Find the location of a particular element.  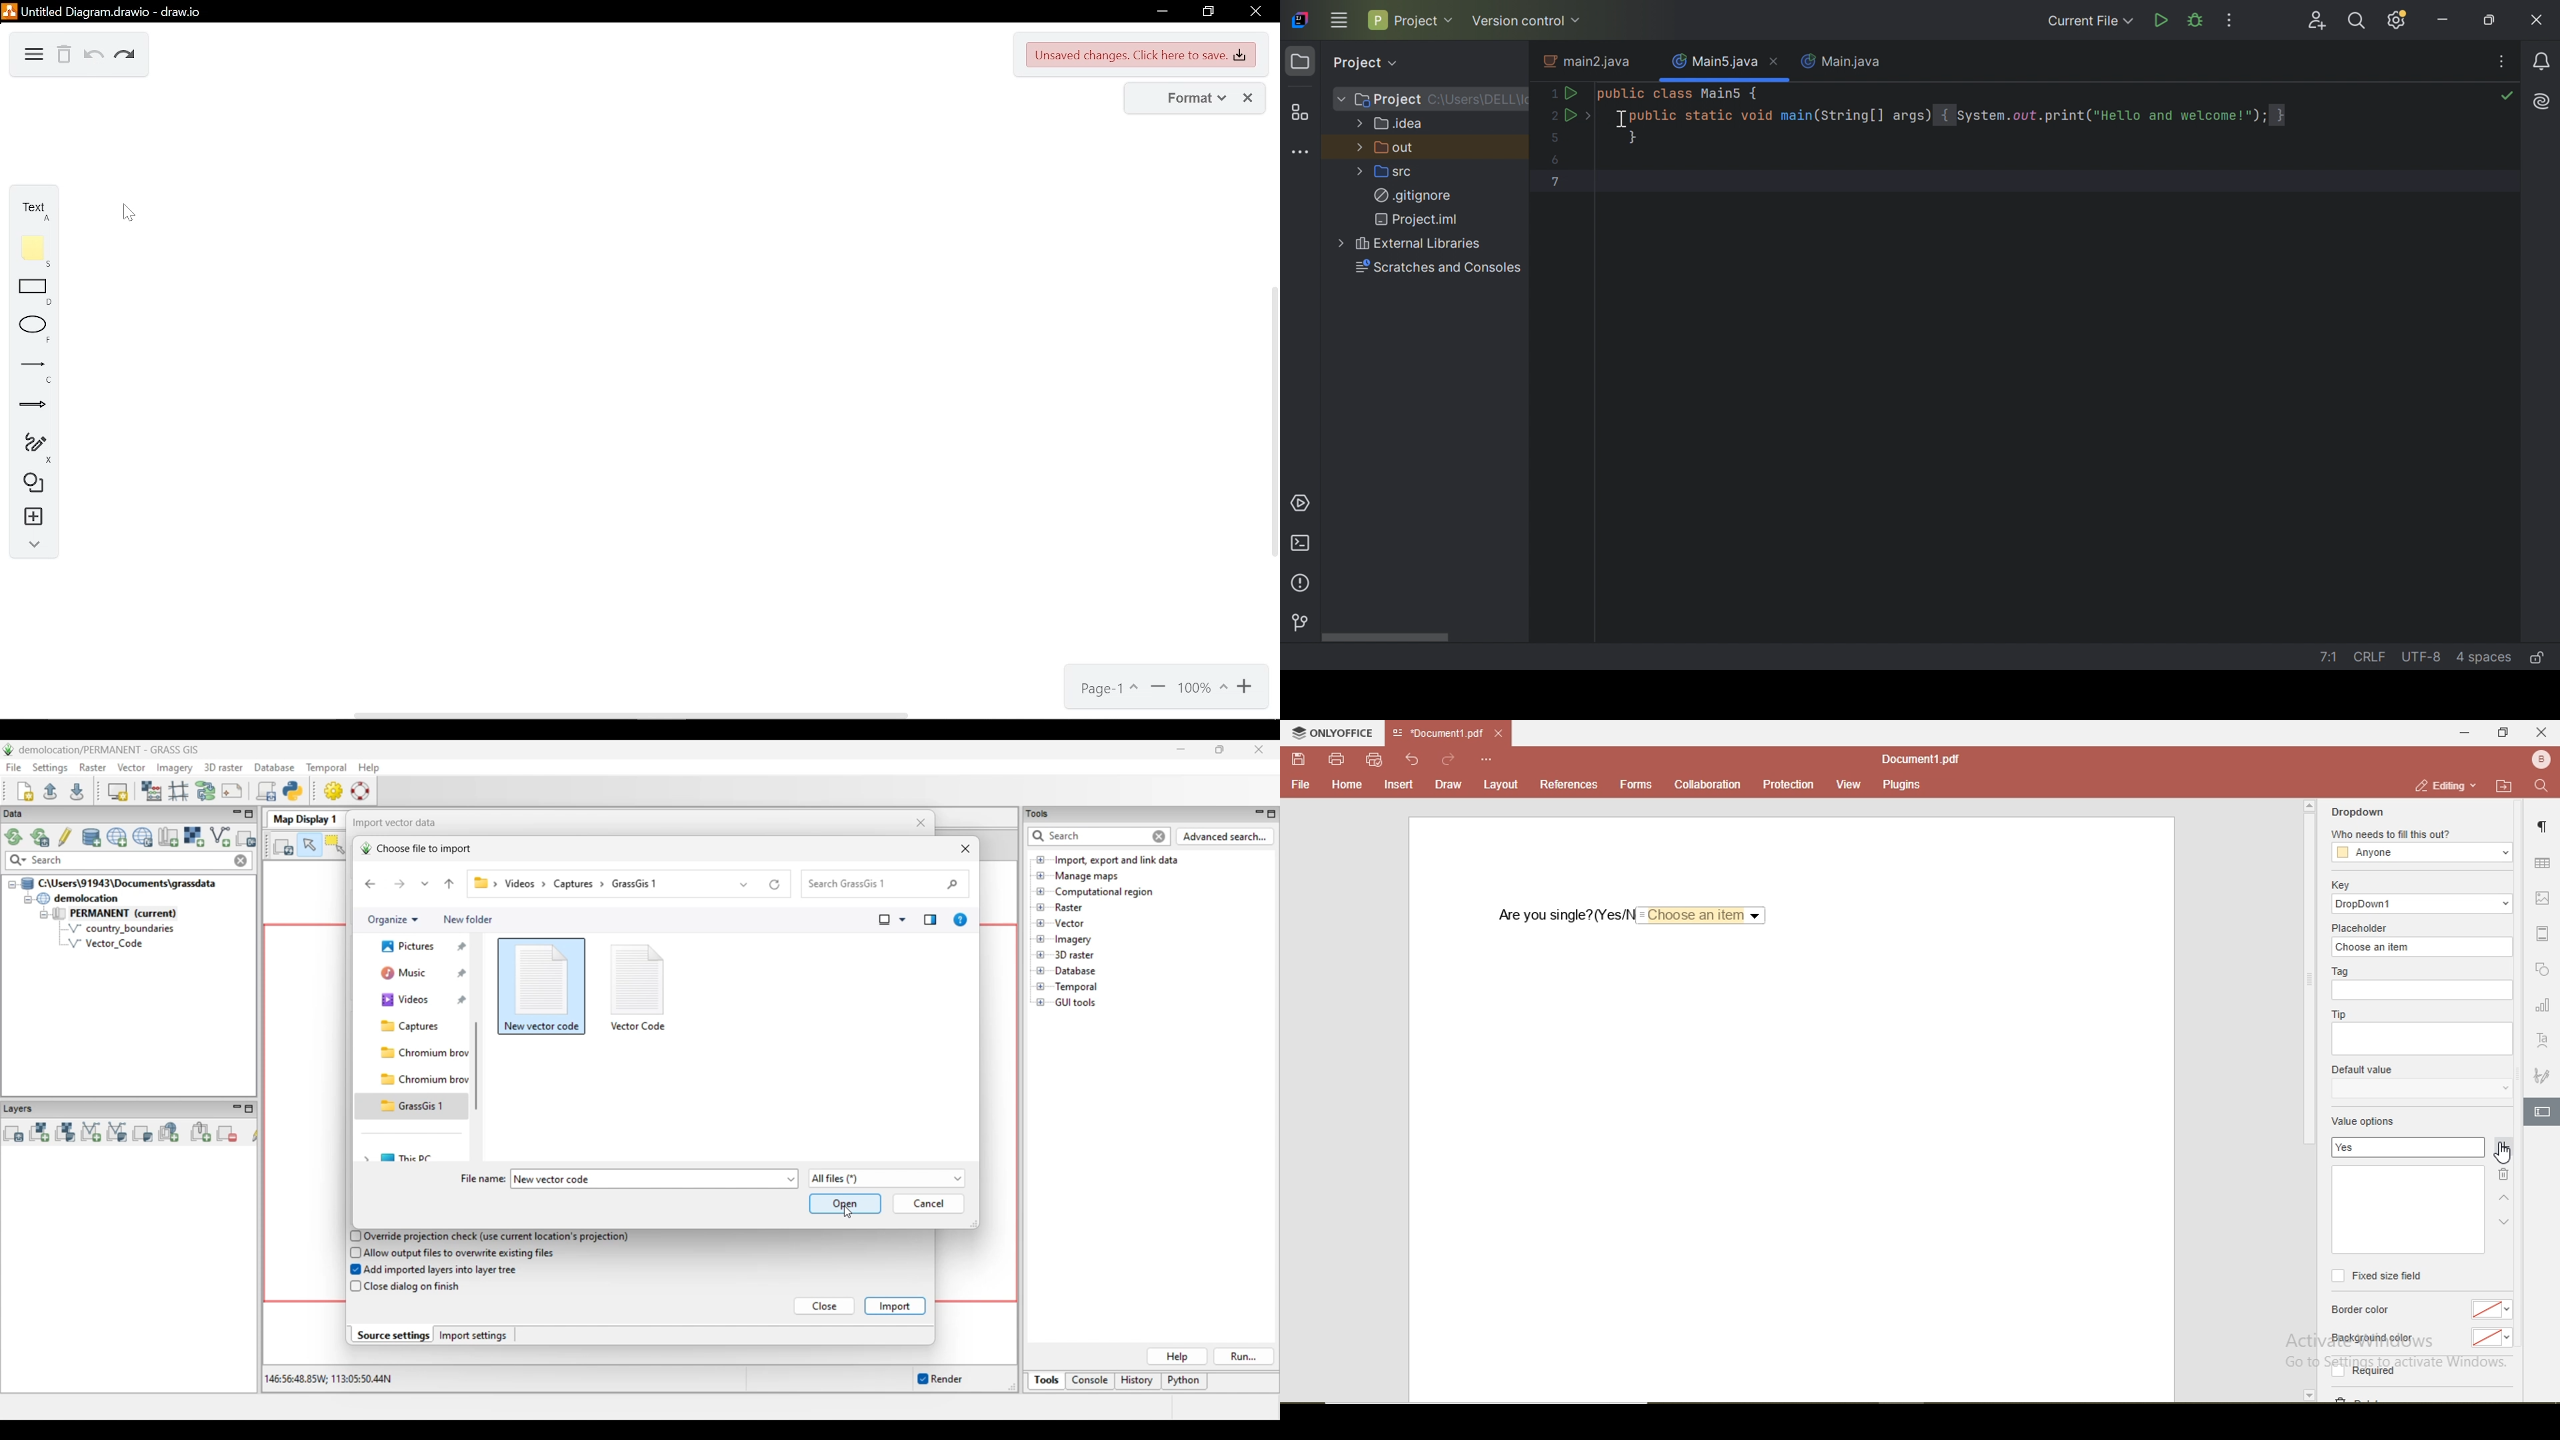

unsaved changes. Click here to save is located at coordinates (1141, 54).